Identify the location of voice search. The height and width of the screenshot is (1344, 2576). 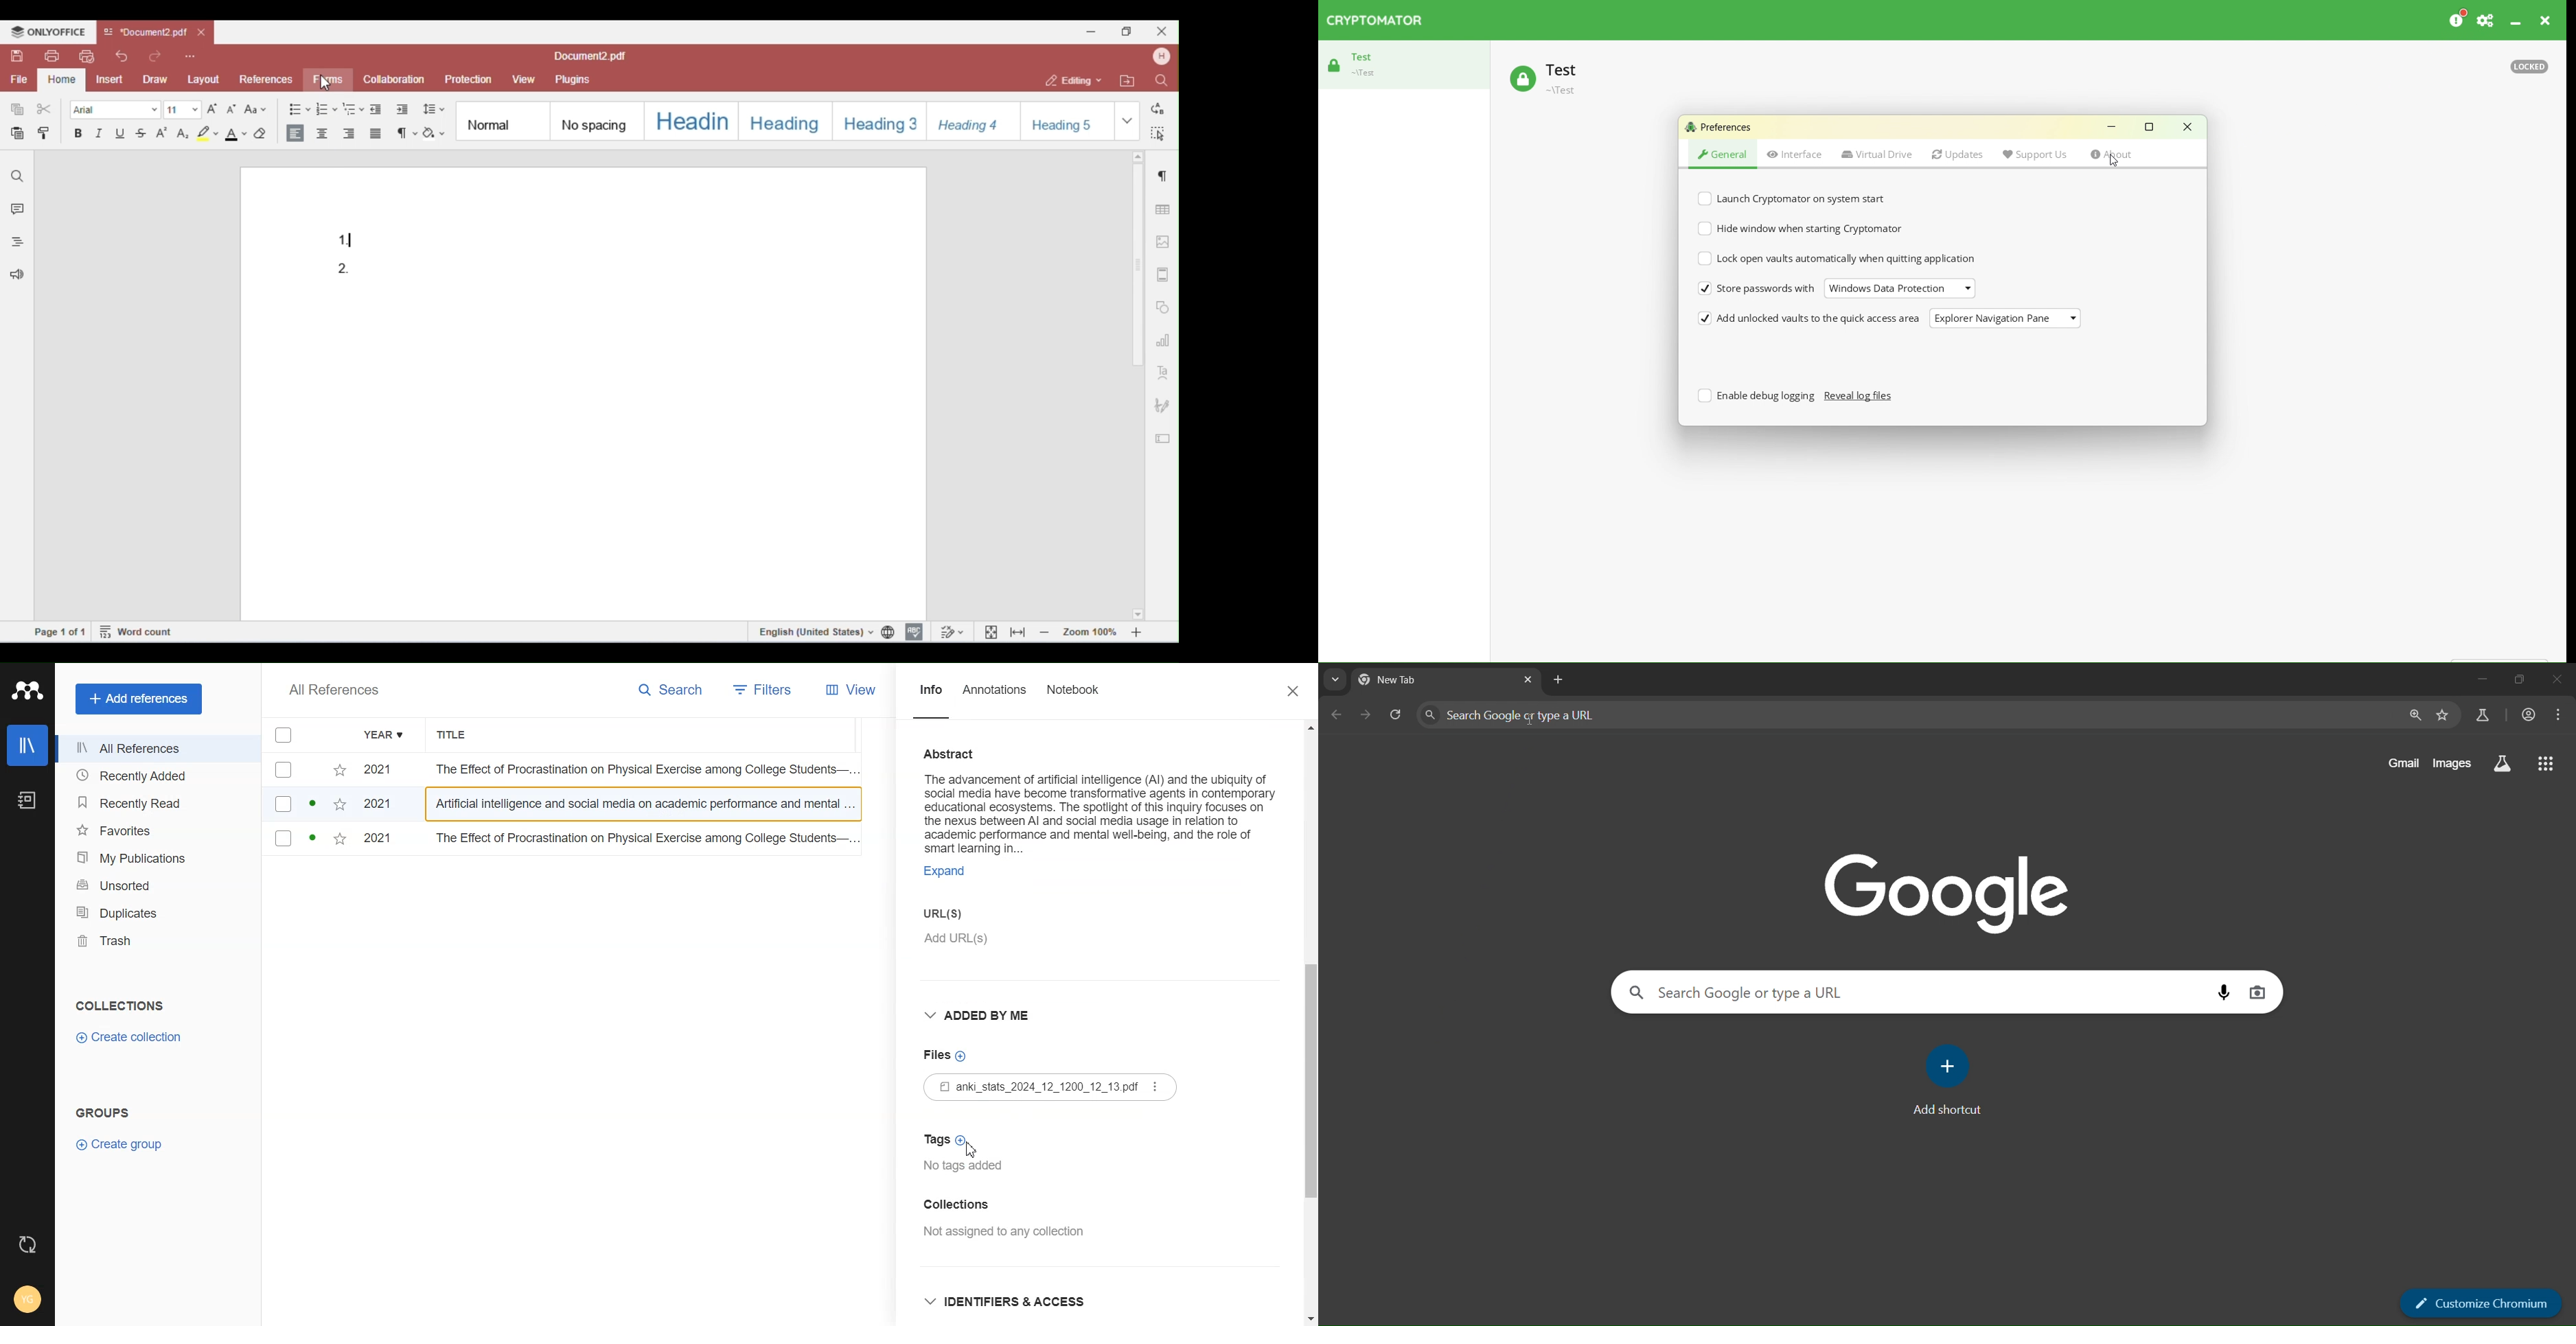
(2225, 992).